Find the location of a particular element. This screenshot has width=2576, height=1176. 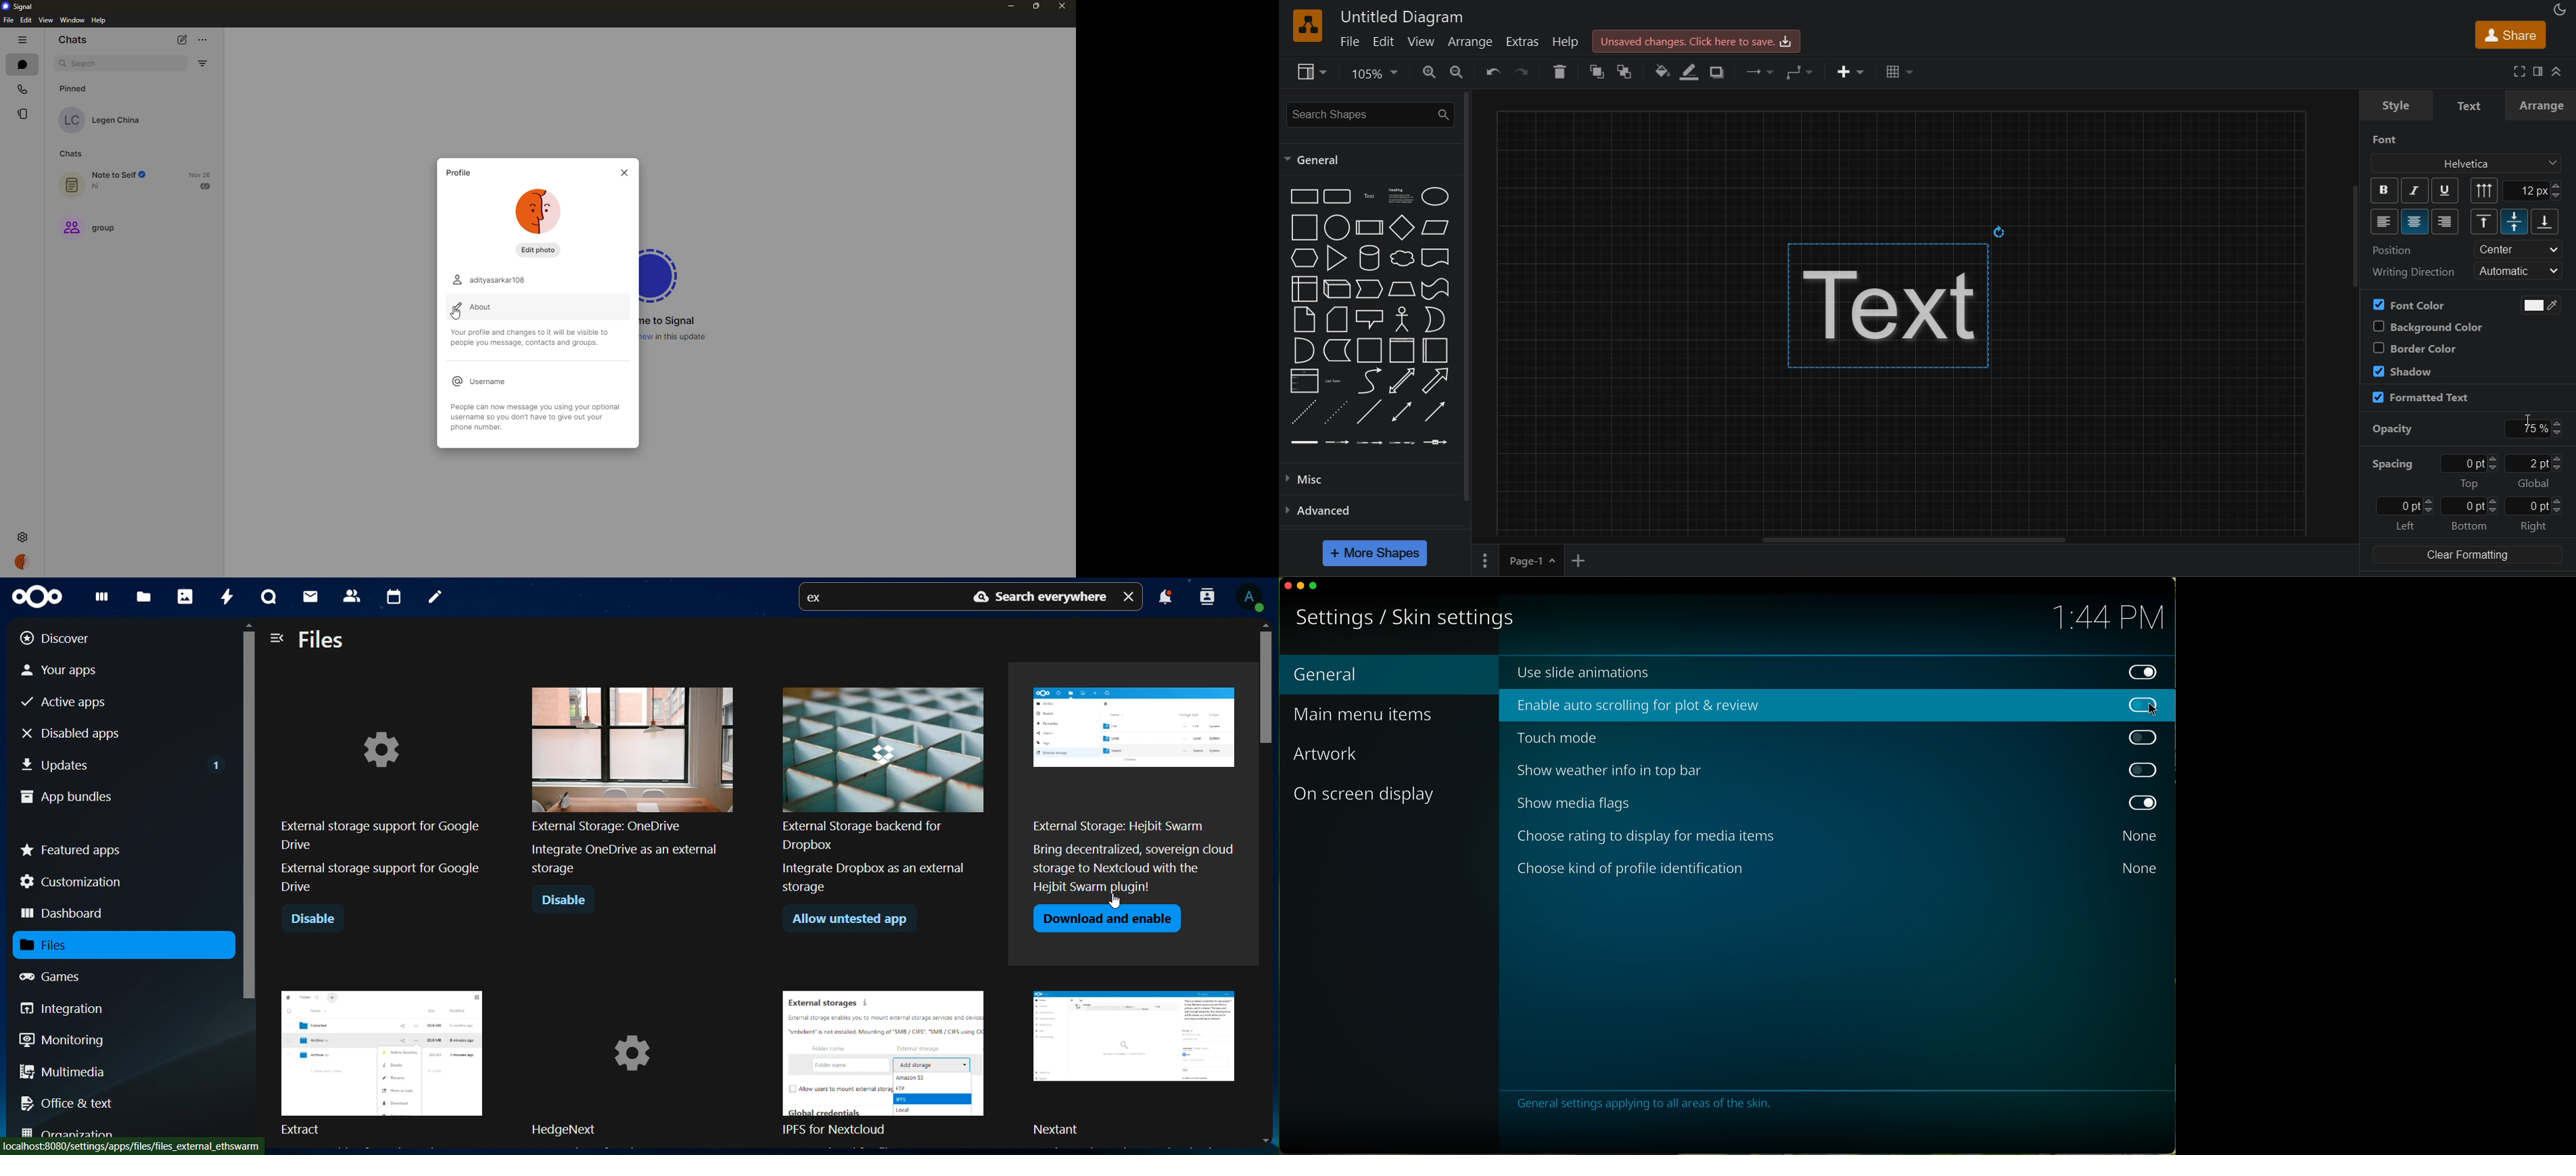

bottom is located at coordinates (2546, 222).